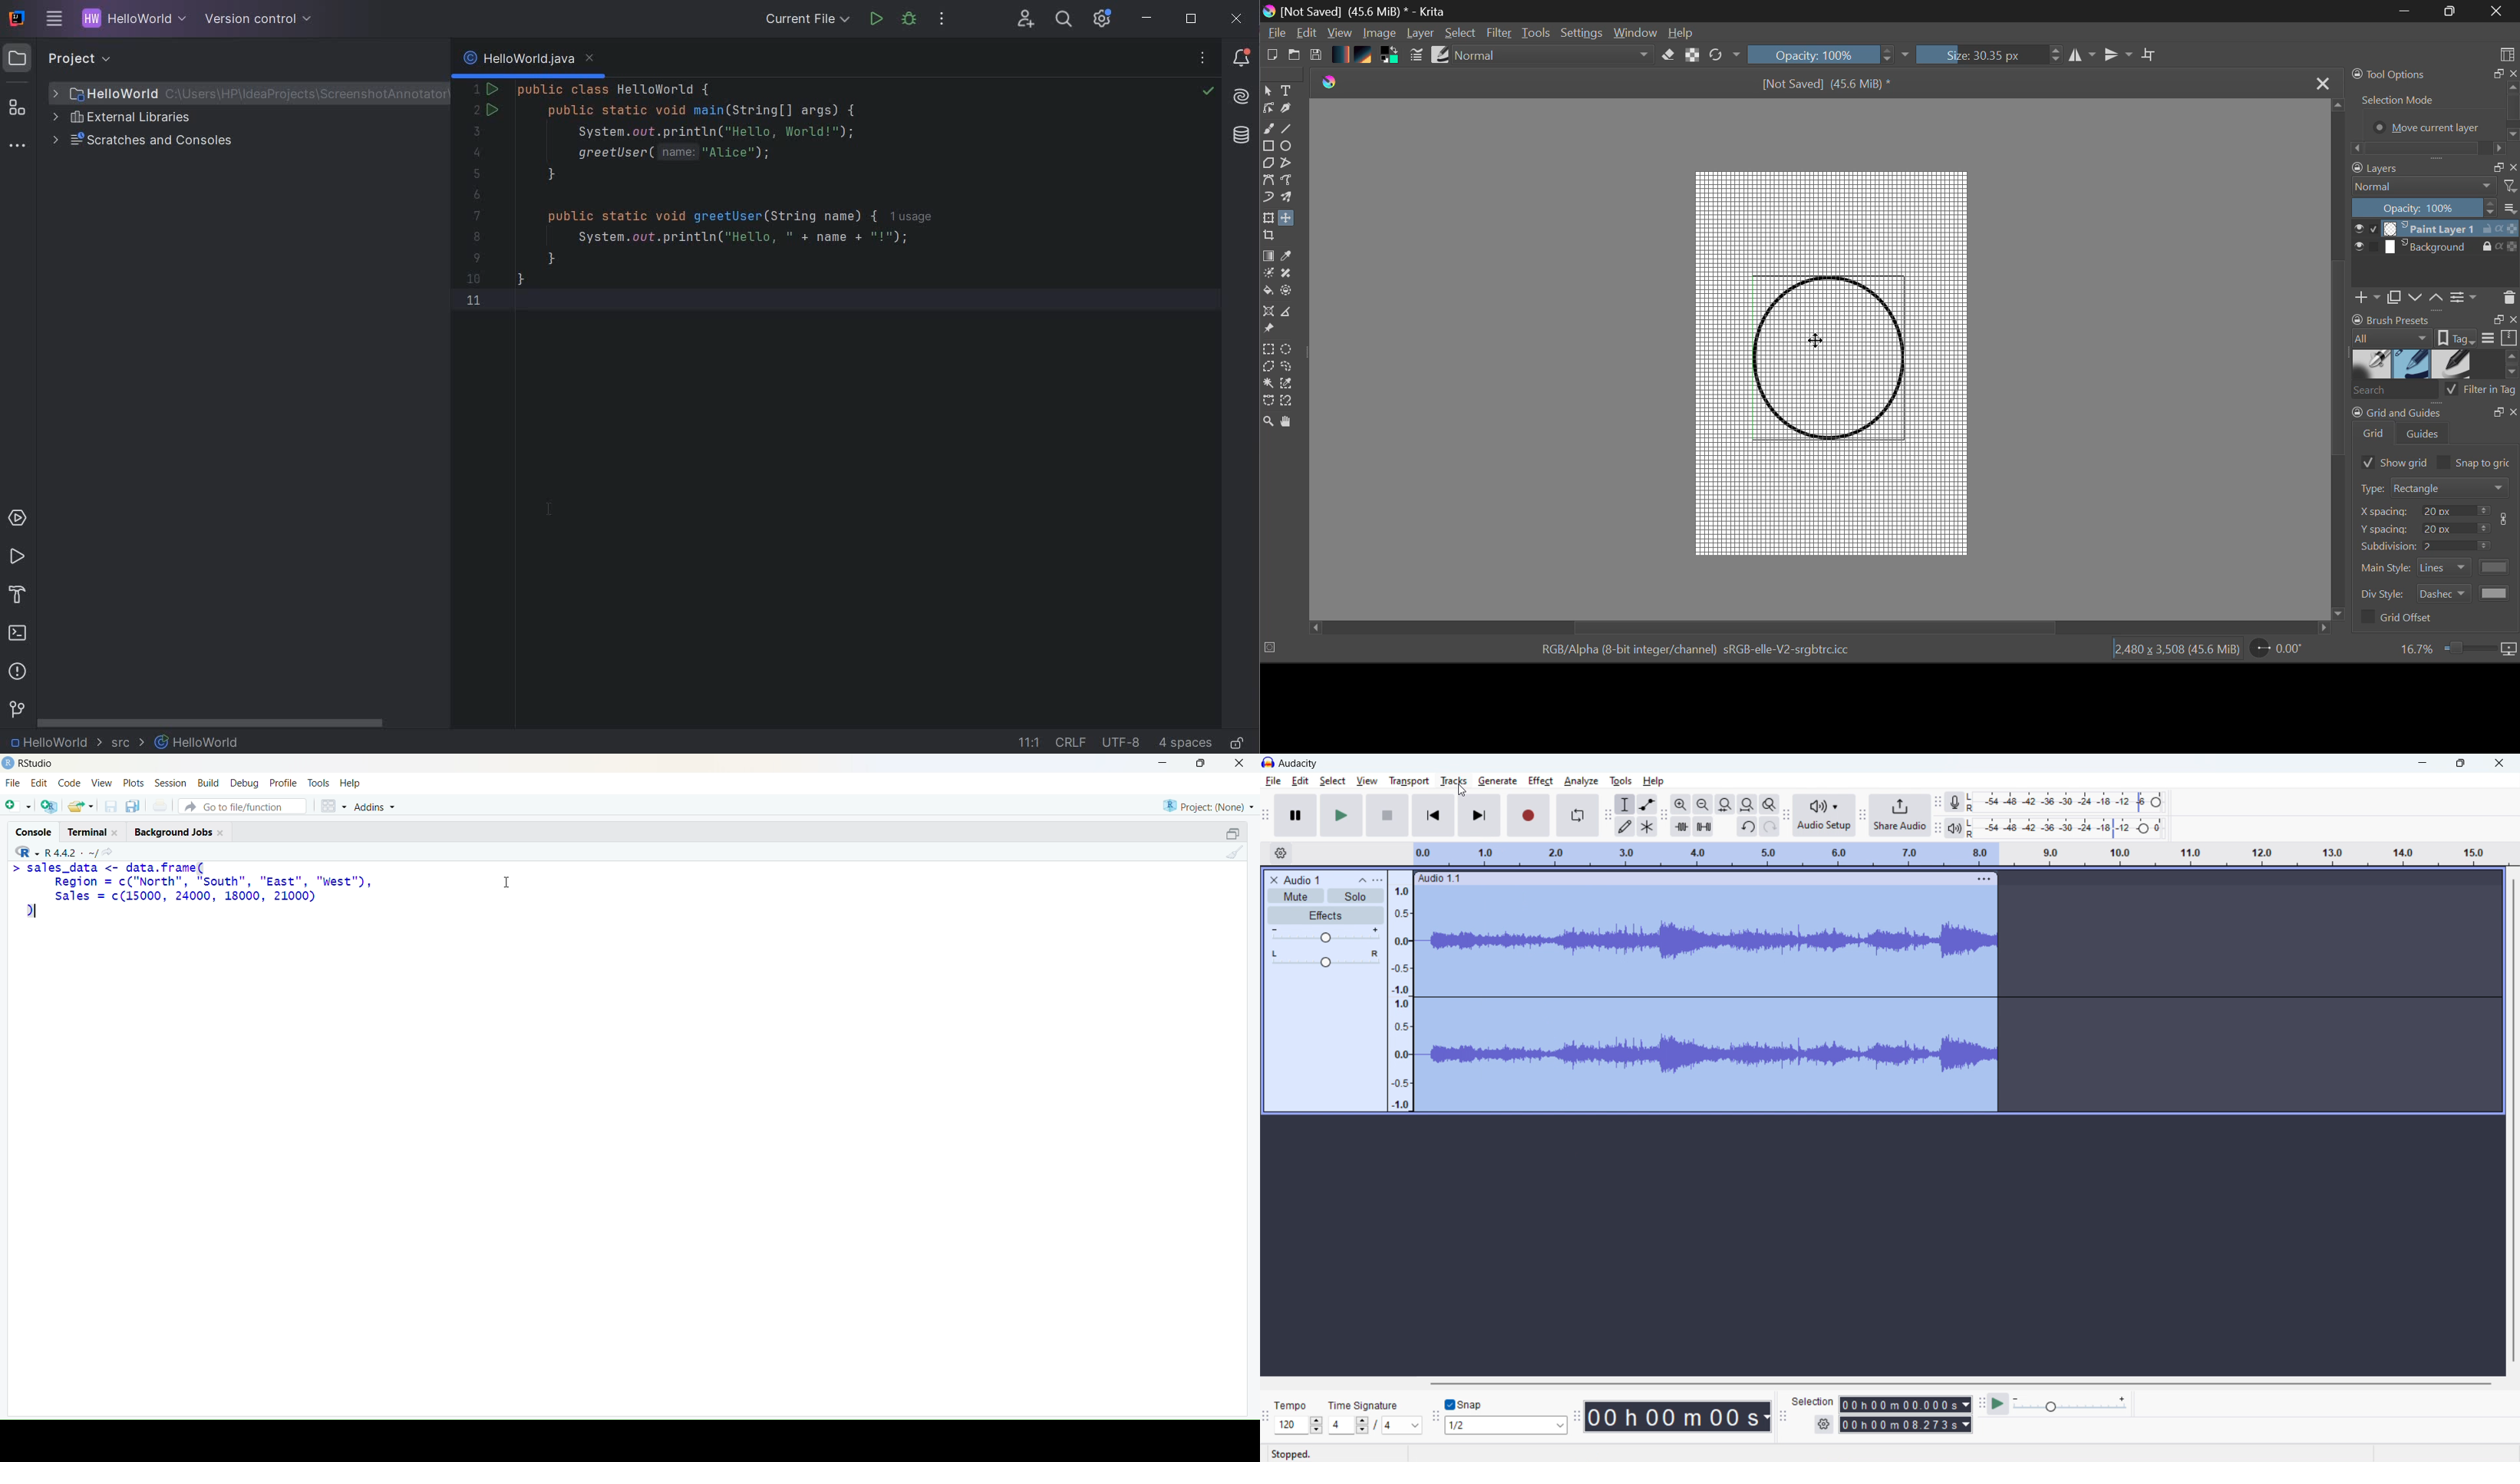  What do you see at coordinates (2120, 54) in the screenshot?
I see `Horizontal Mirror Flip` at bounding box center [2120, 54].